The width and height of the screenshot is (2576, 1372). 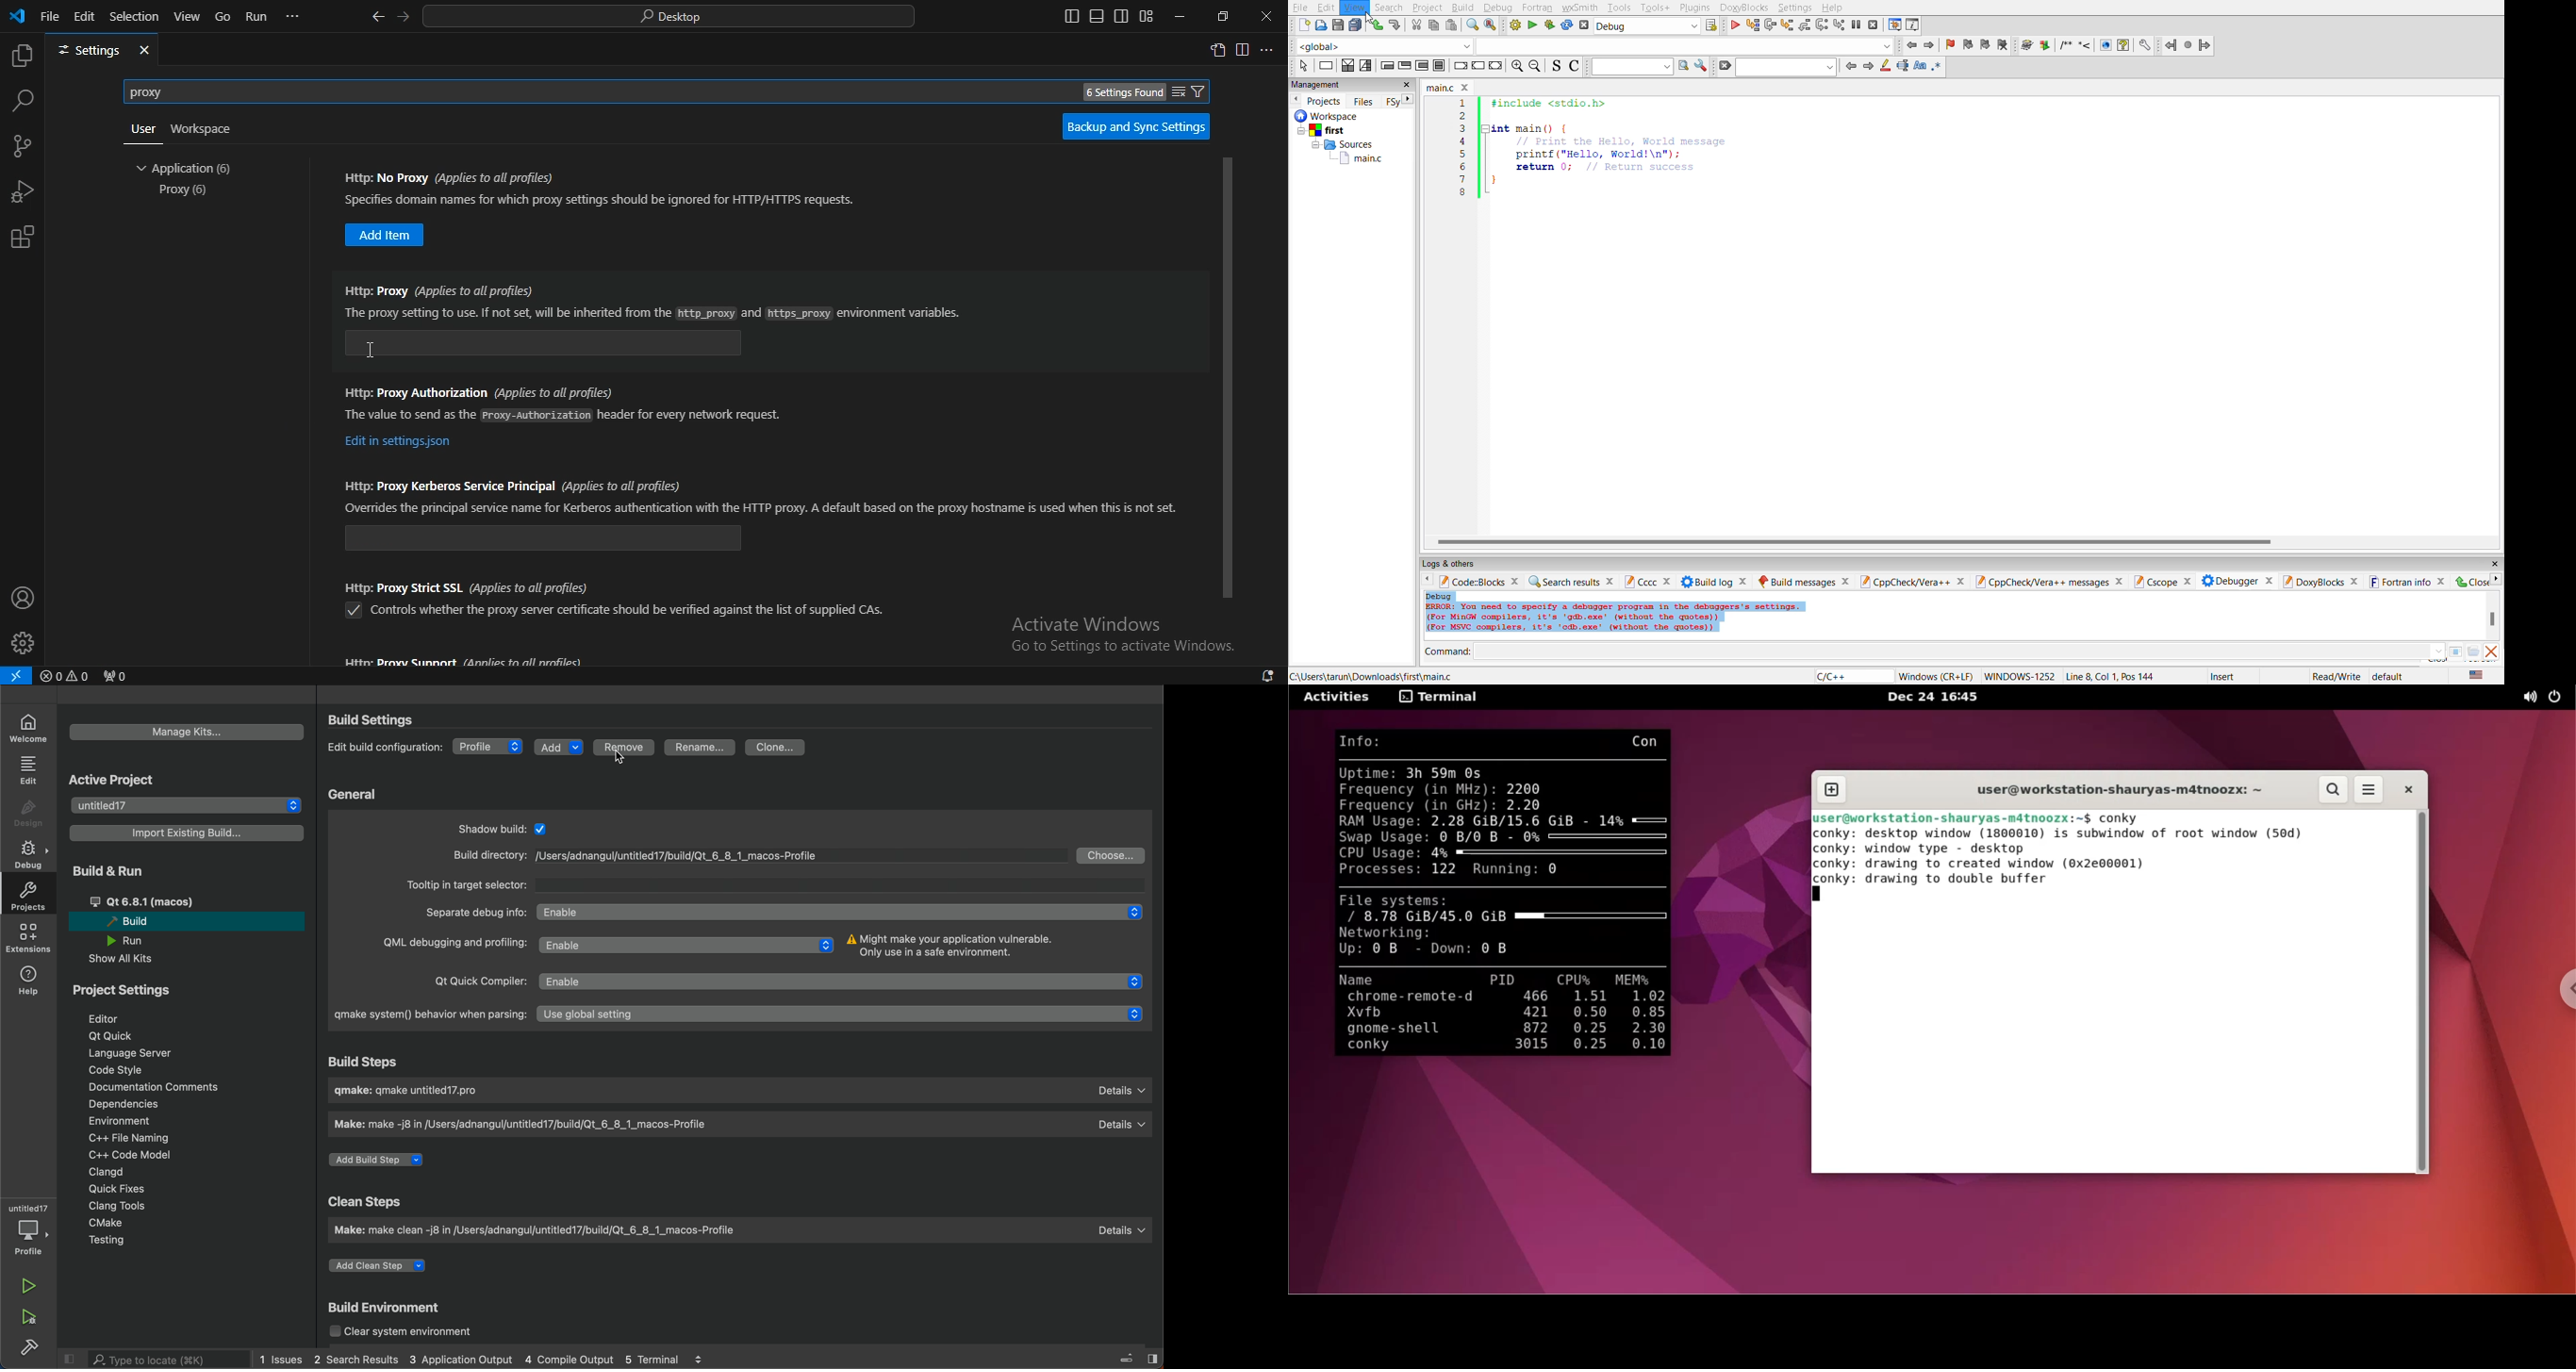 I want to click on debug data, so click(x=1645, y=615).